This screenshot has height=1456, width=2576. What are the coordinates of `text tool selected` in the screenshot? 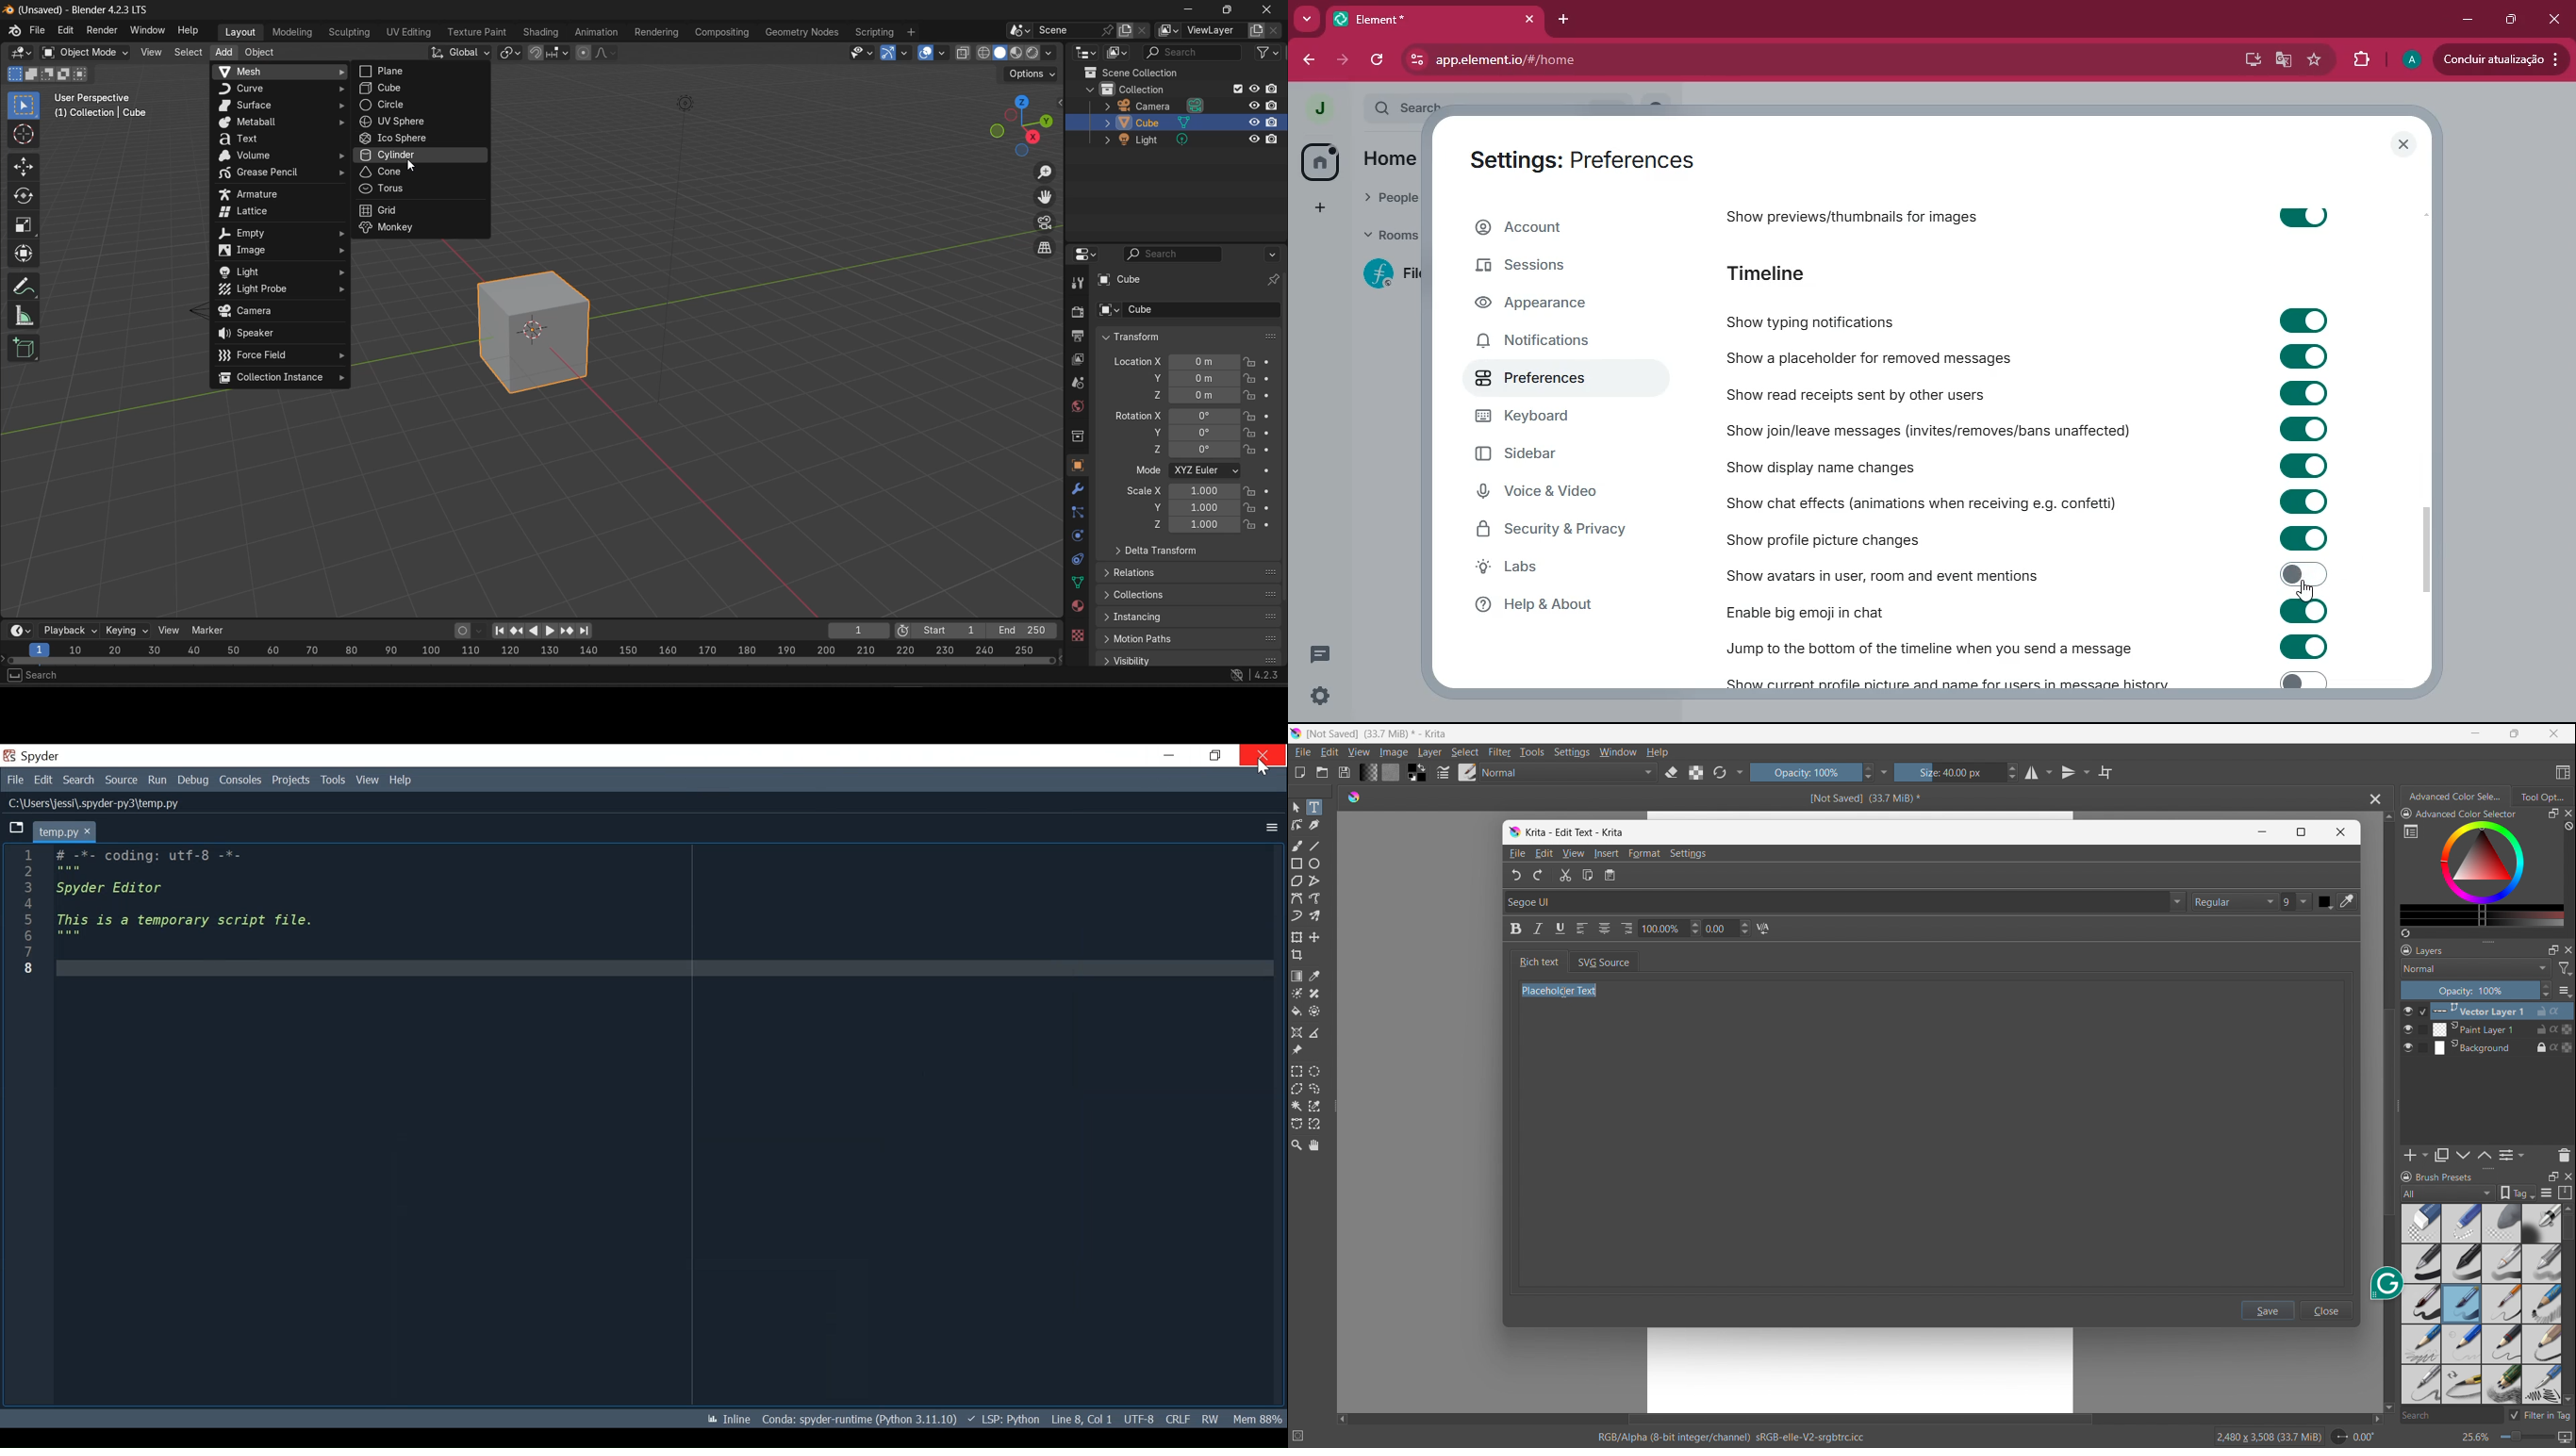 It's located at (1313, 807).